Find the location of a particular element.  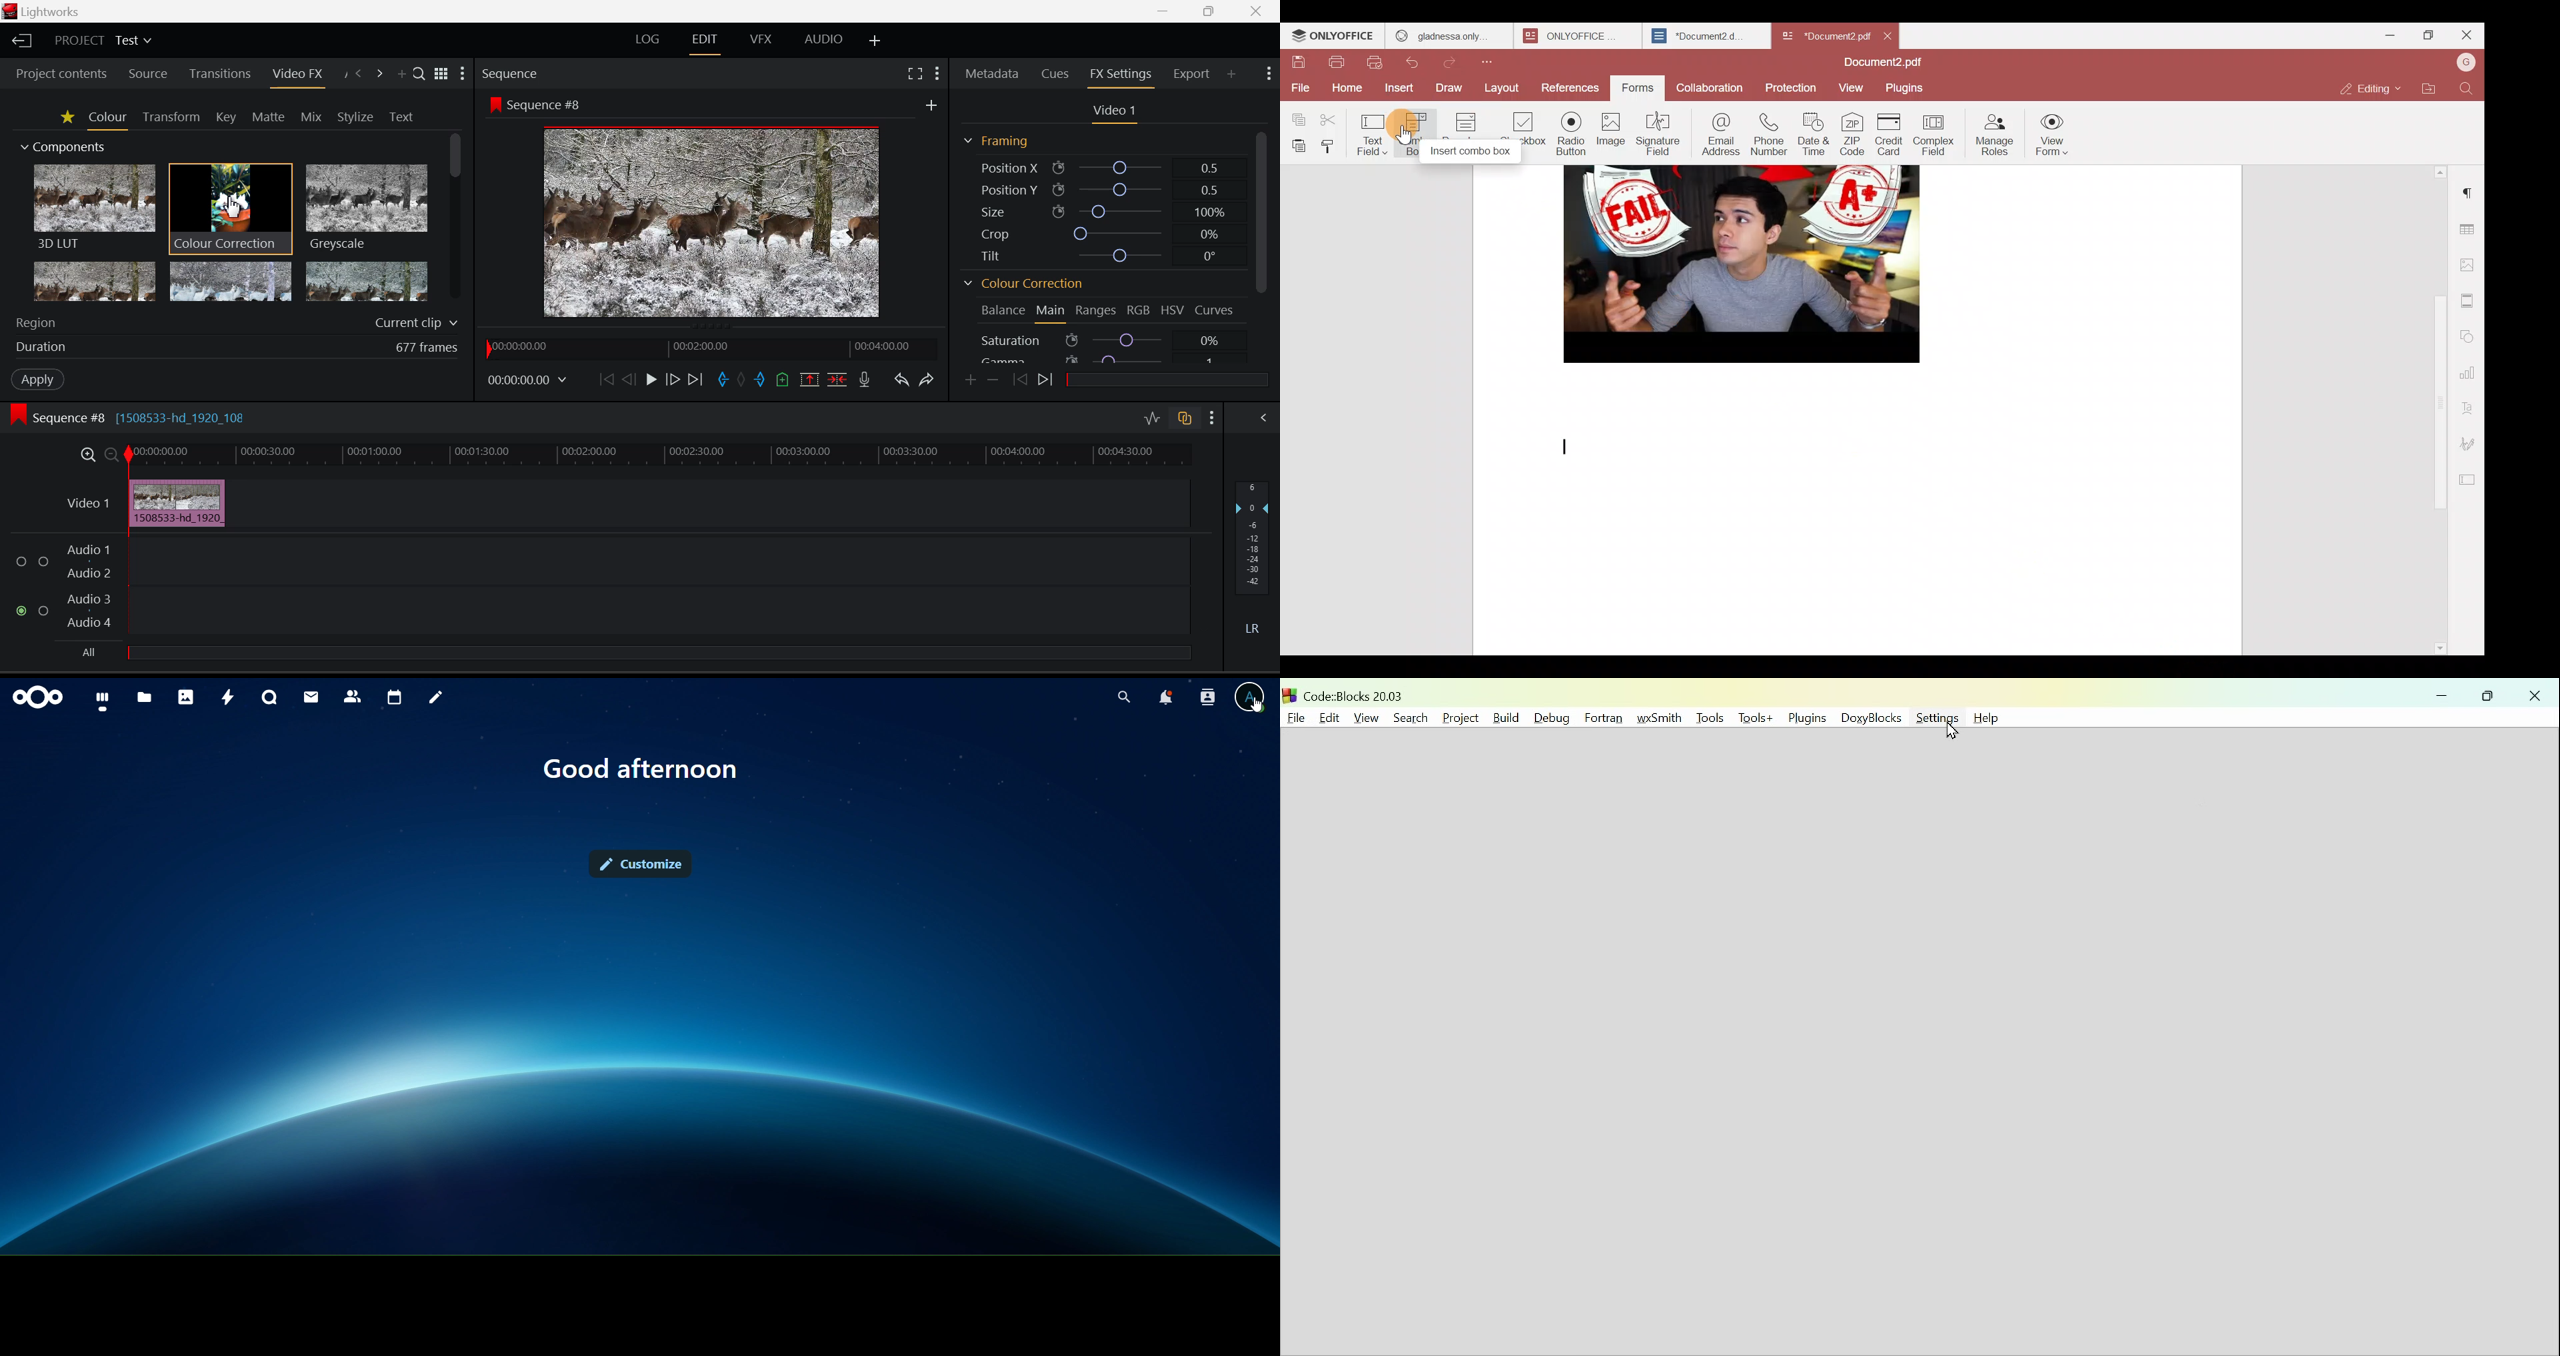

cursor is located at coordinates (1257, 707).